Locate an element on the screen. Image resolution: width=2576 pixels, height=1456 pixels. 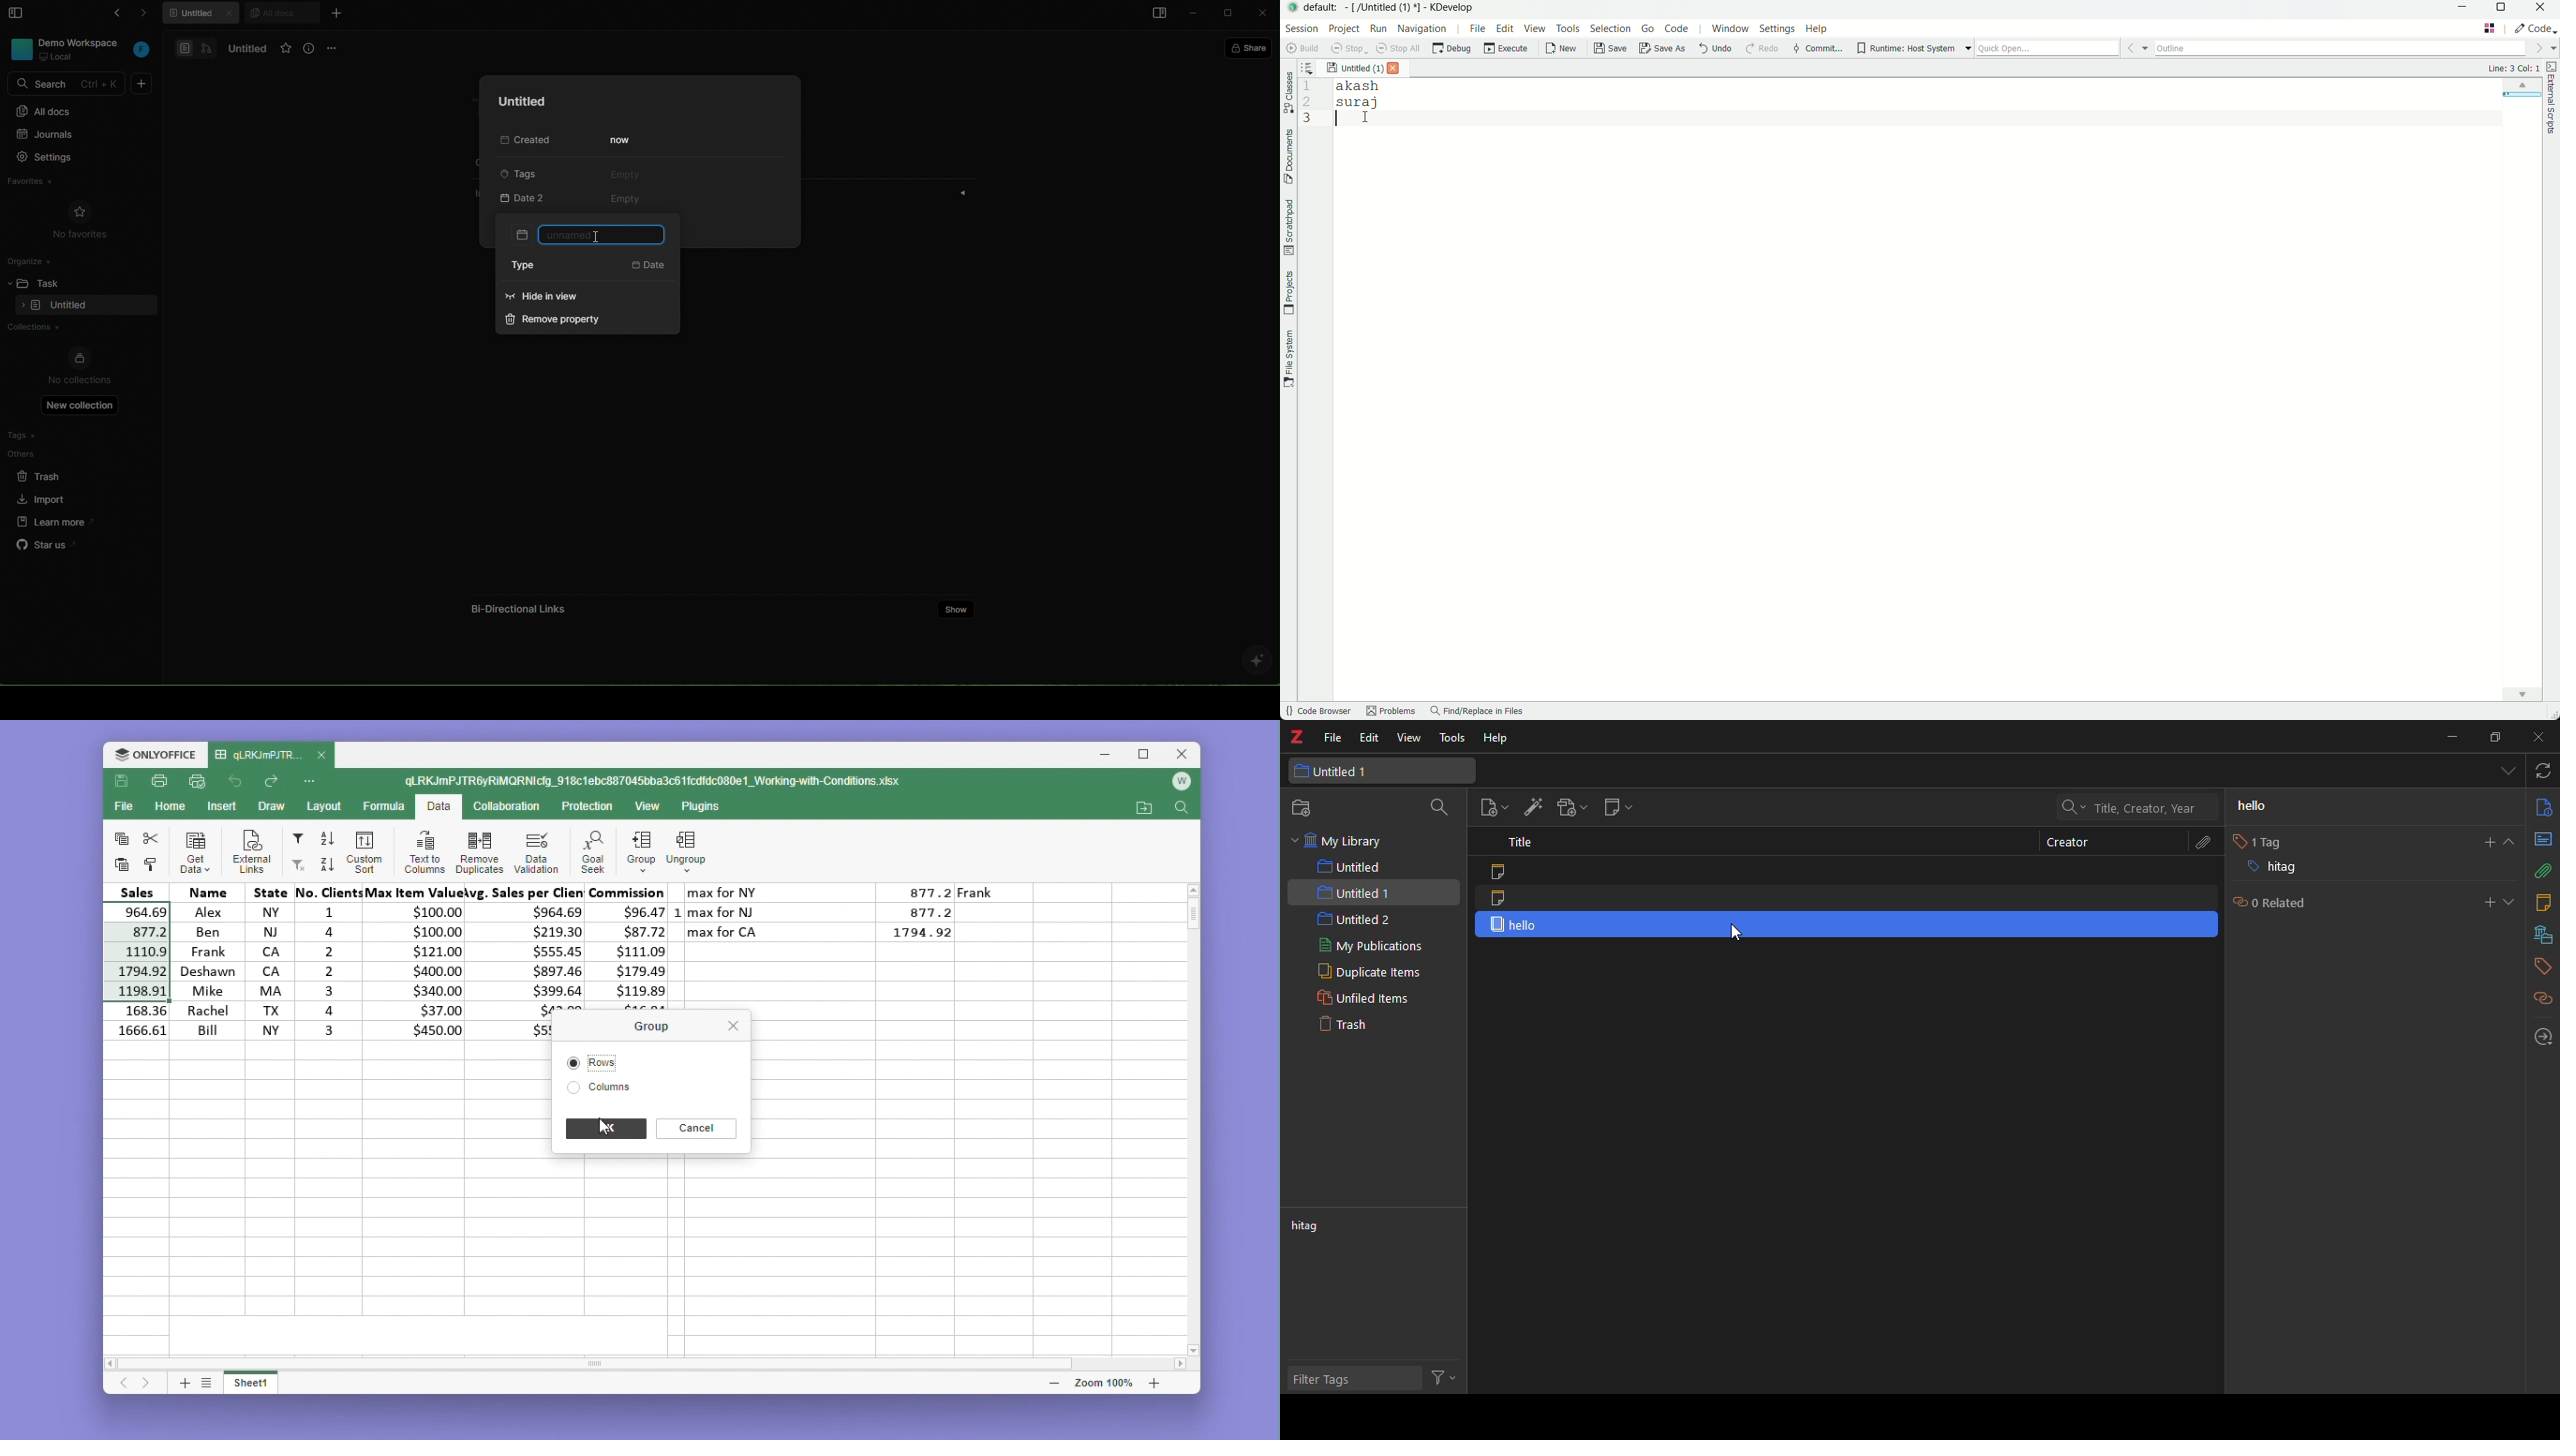
next sheet is located at coordinates (148, 1384).